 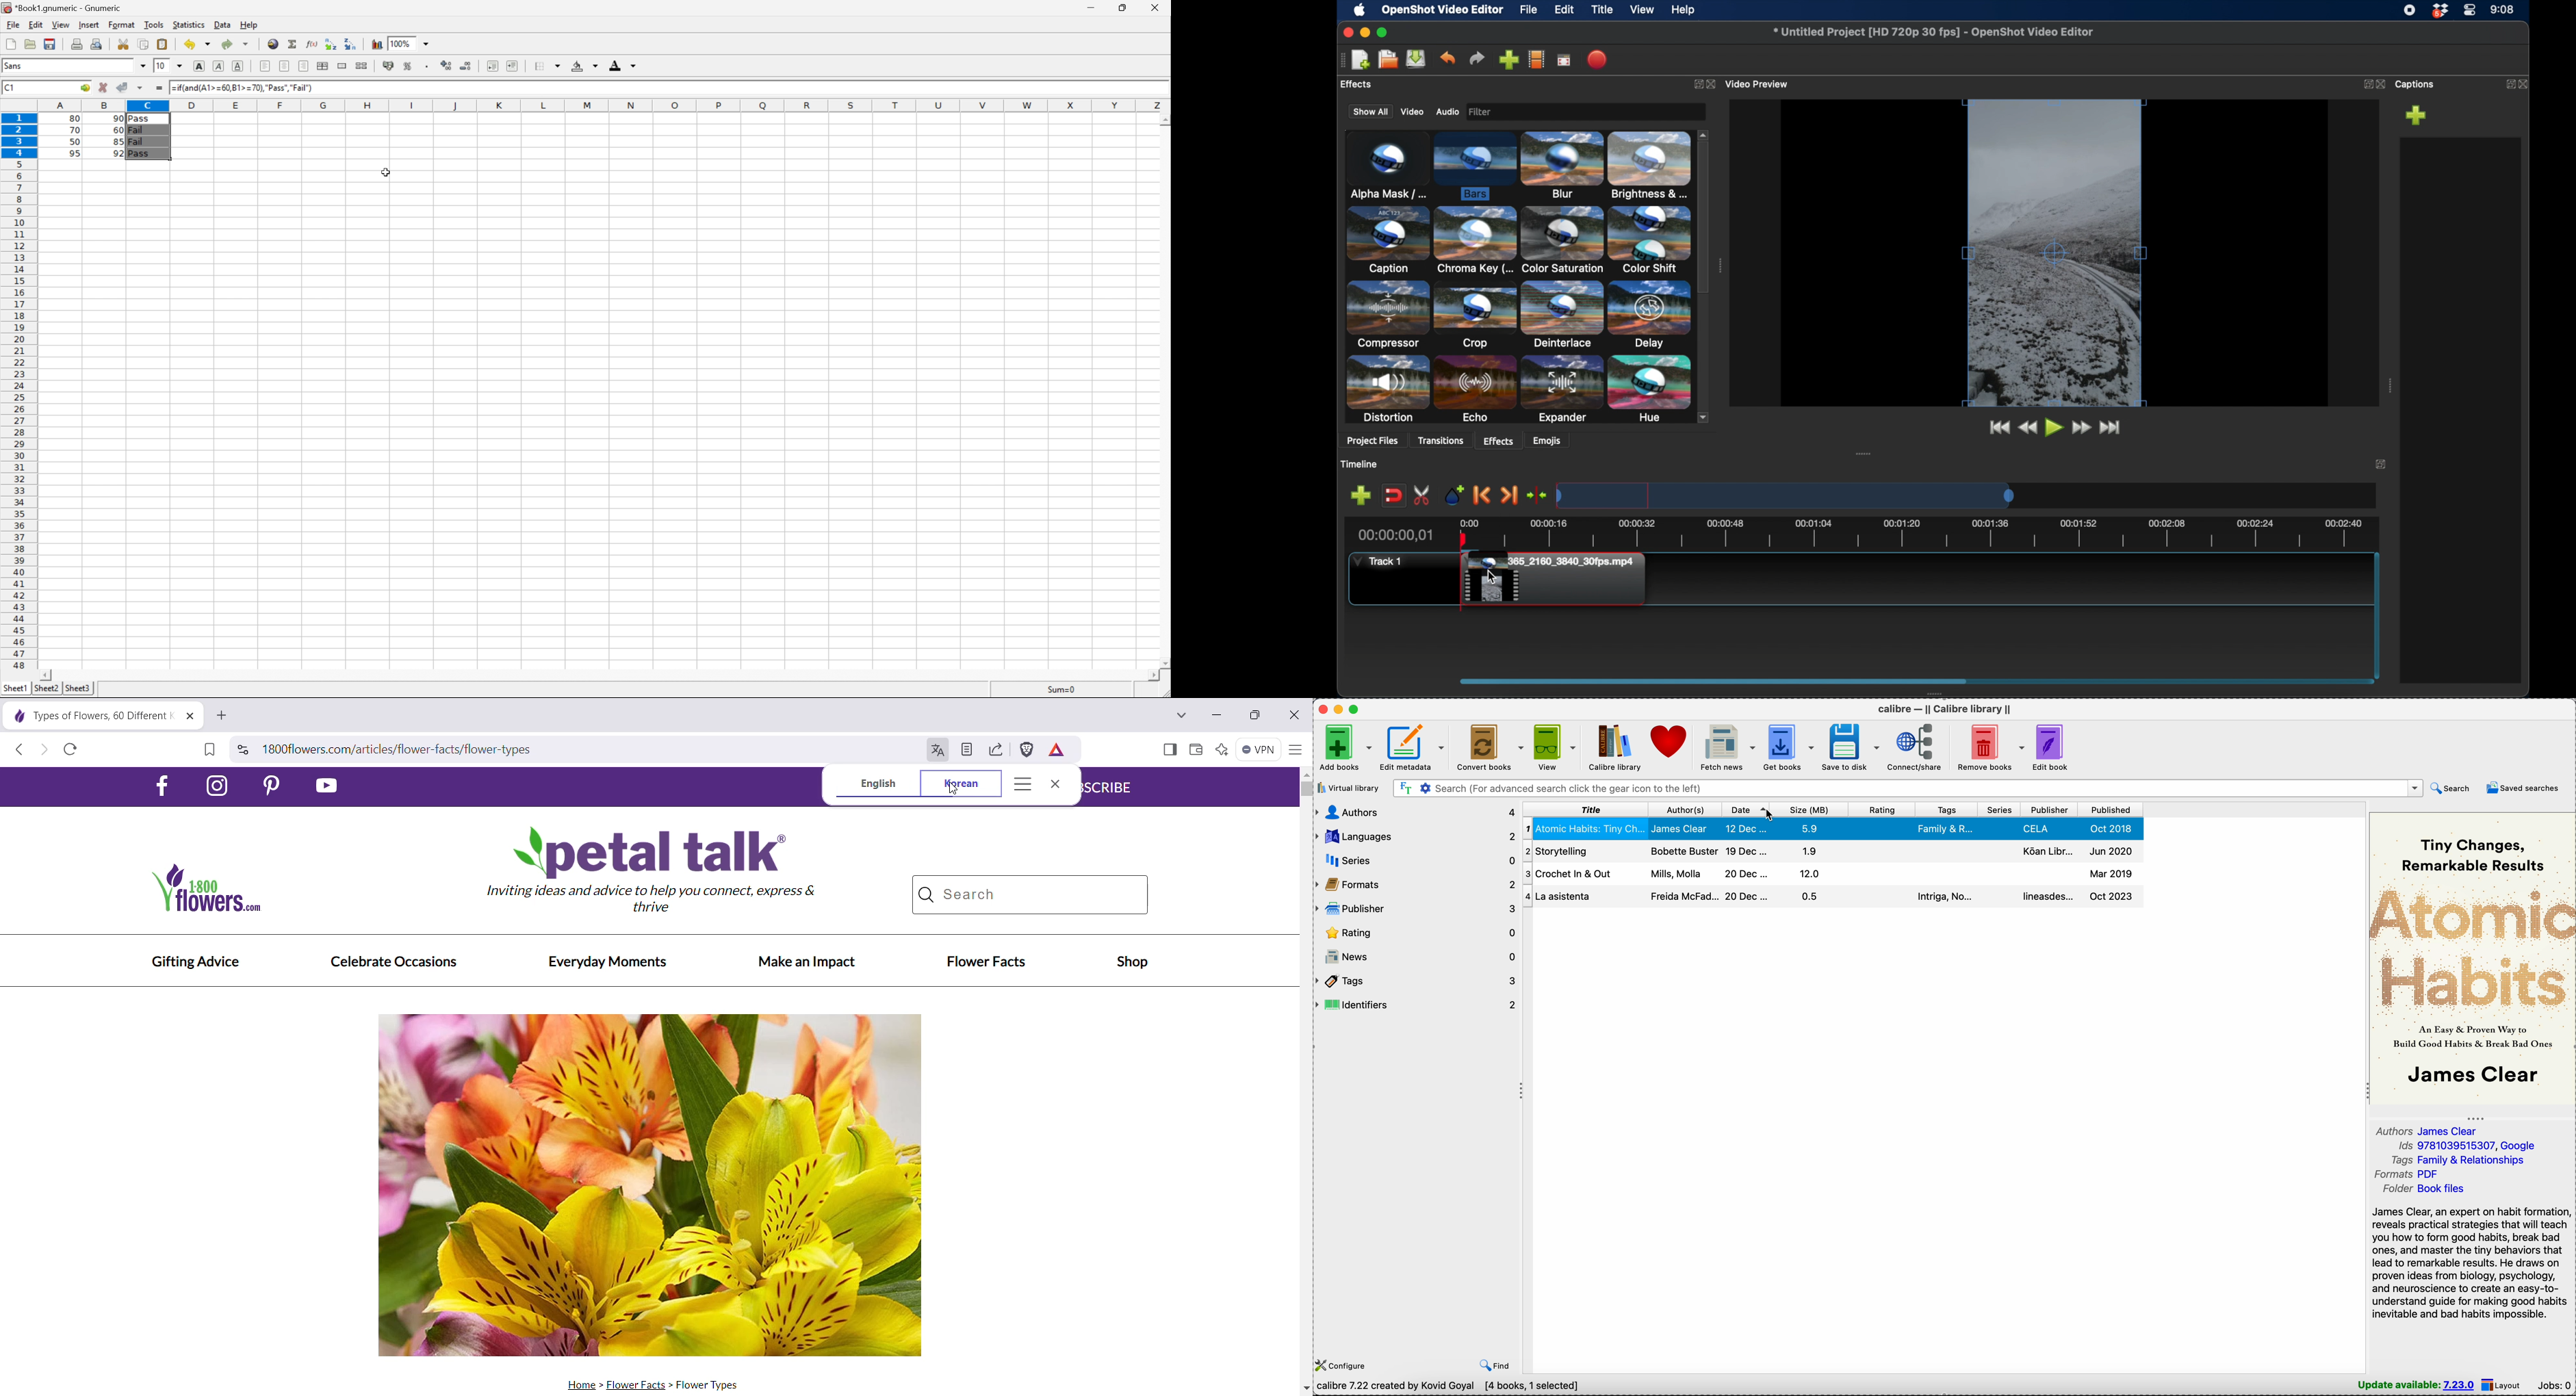 I want to click on Center horizontally, so click(x=285, y=66).